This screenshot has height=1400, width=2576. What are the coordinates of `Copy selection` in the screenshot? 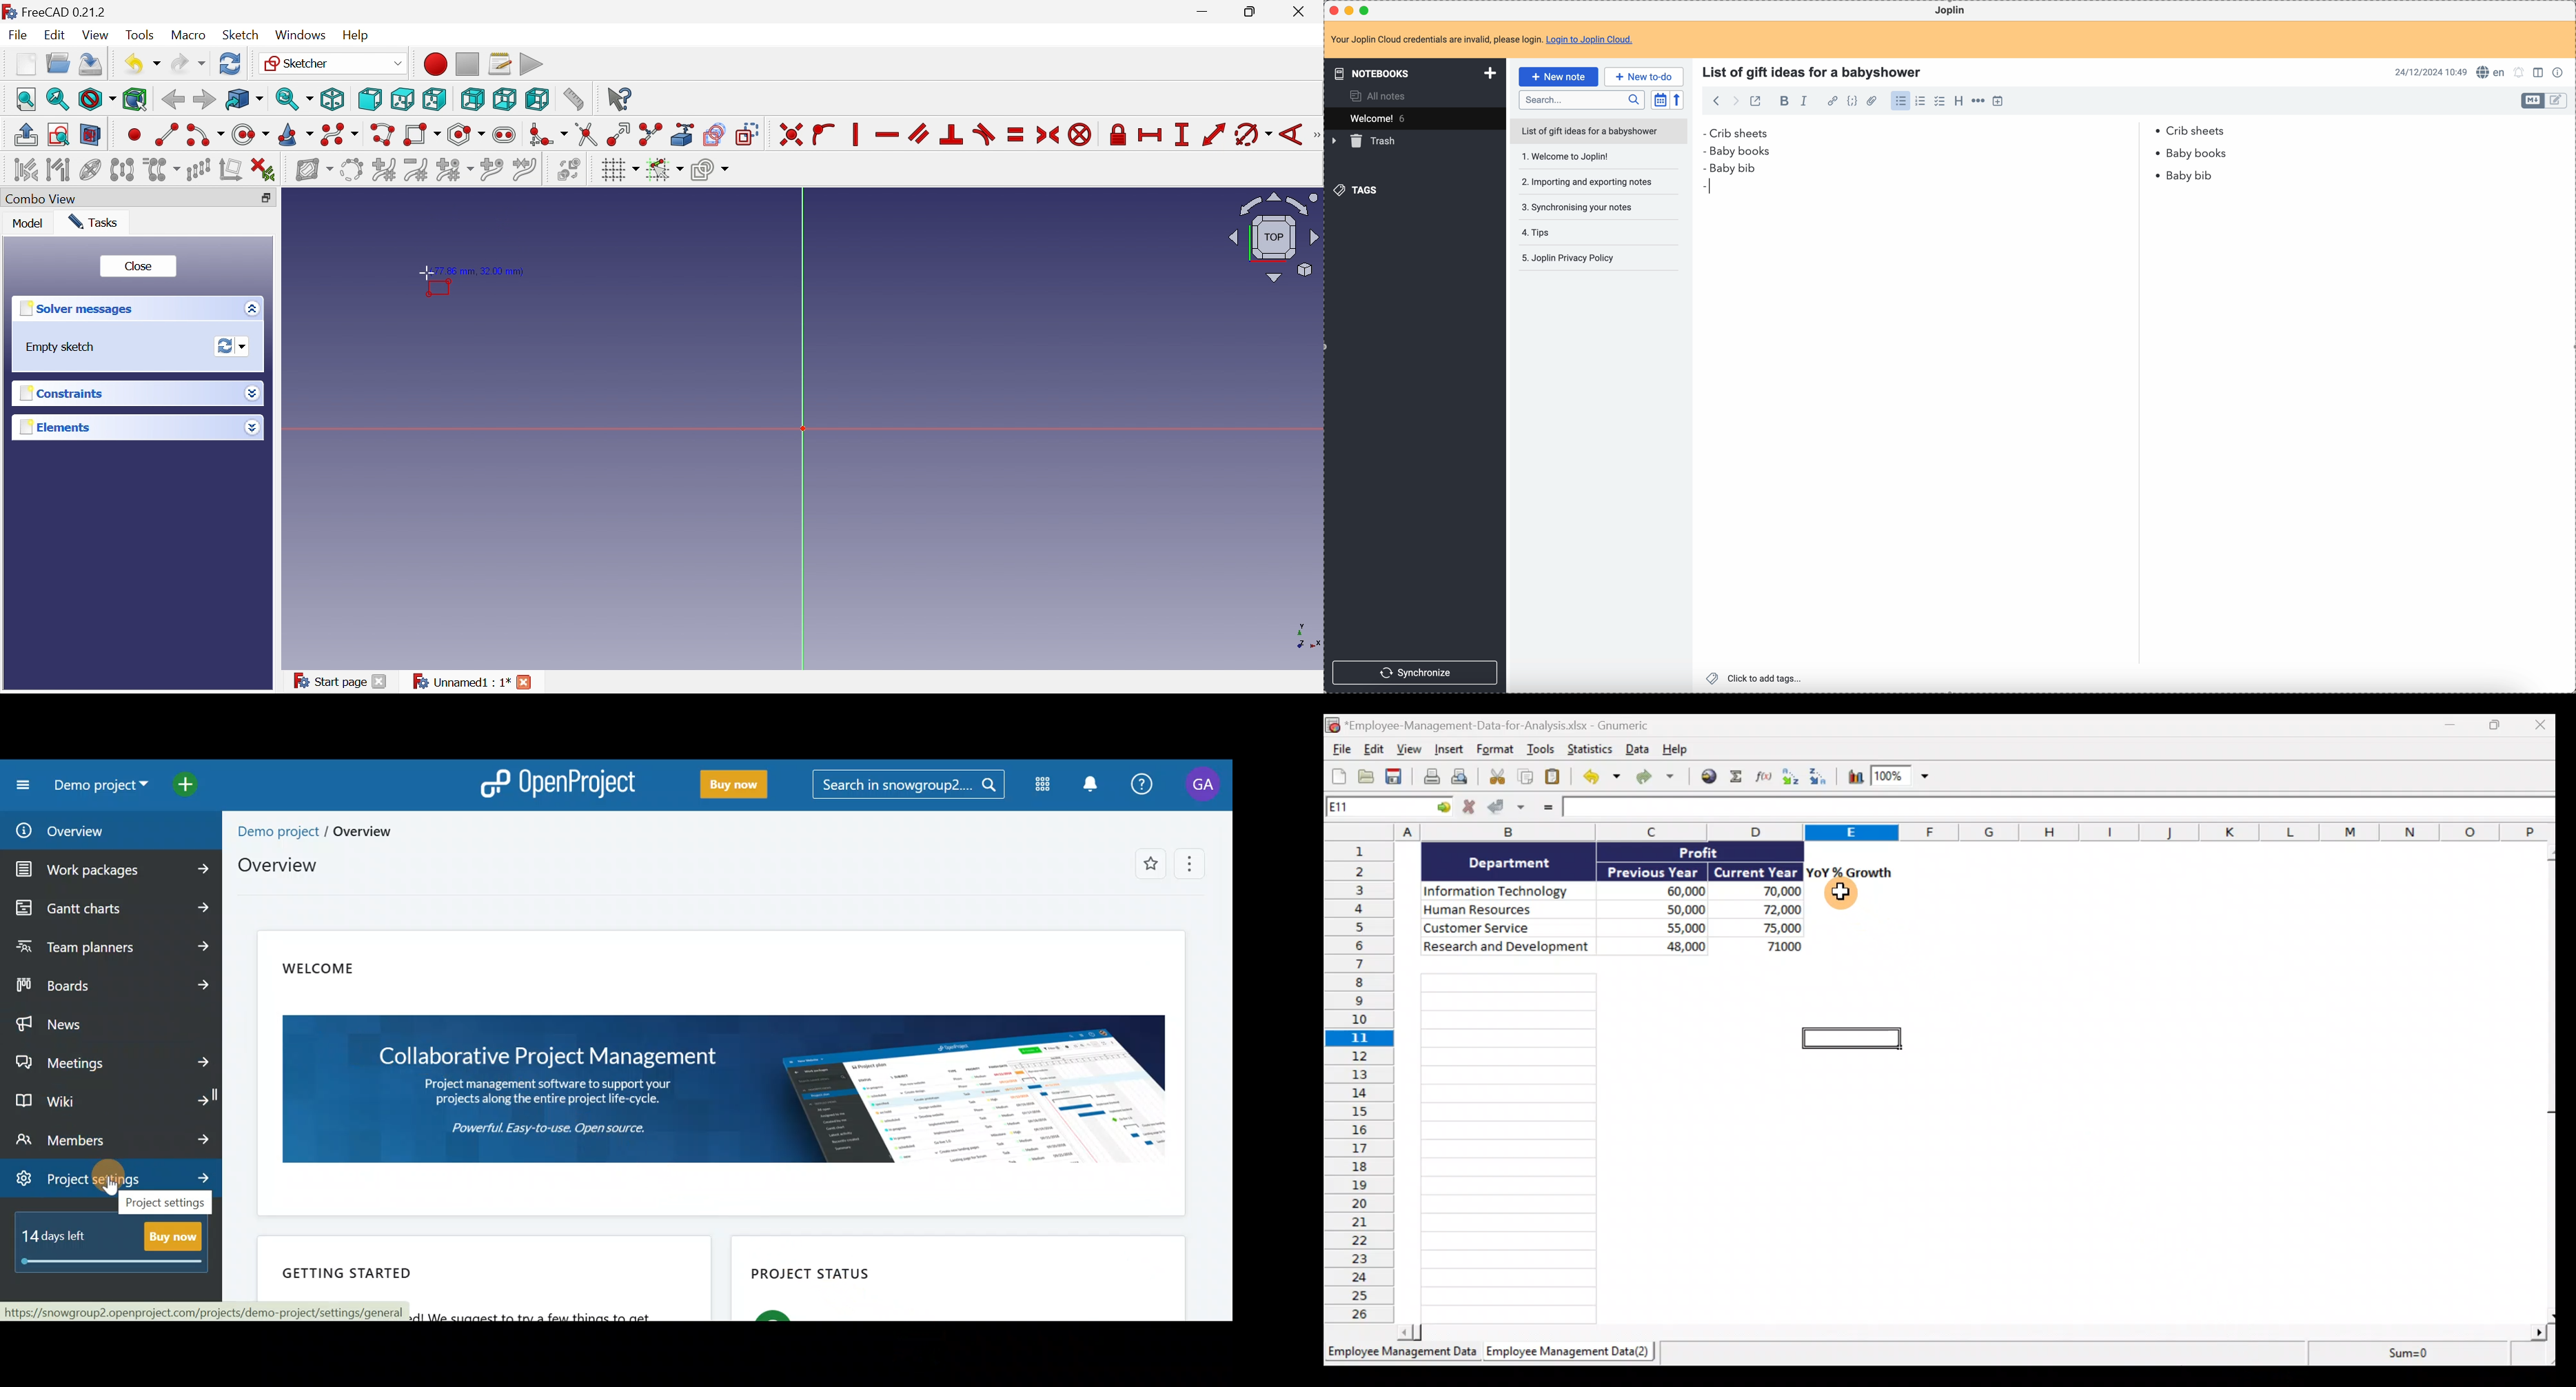 It's located at (1526, 778).